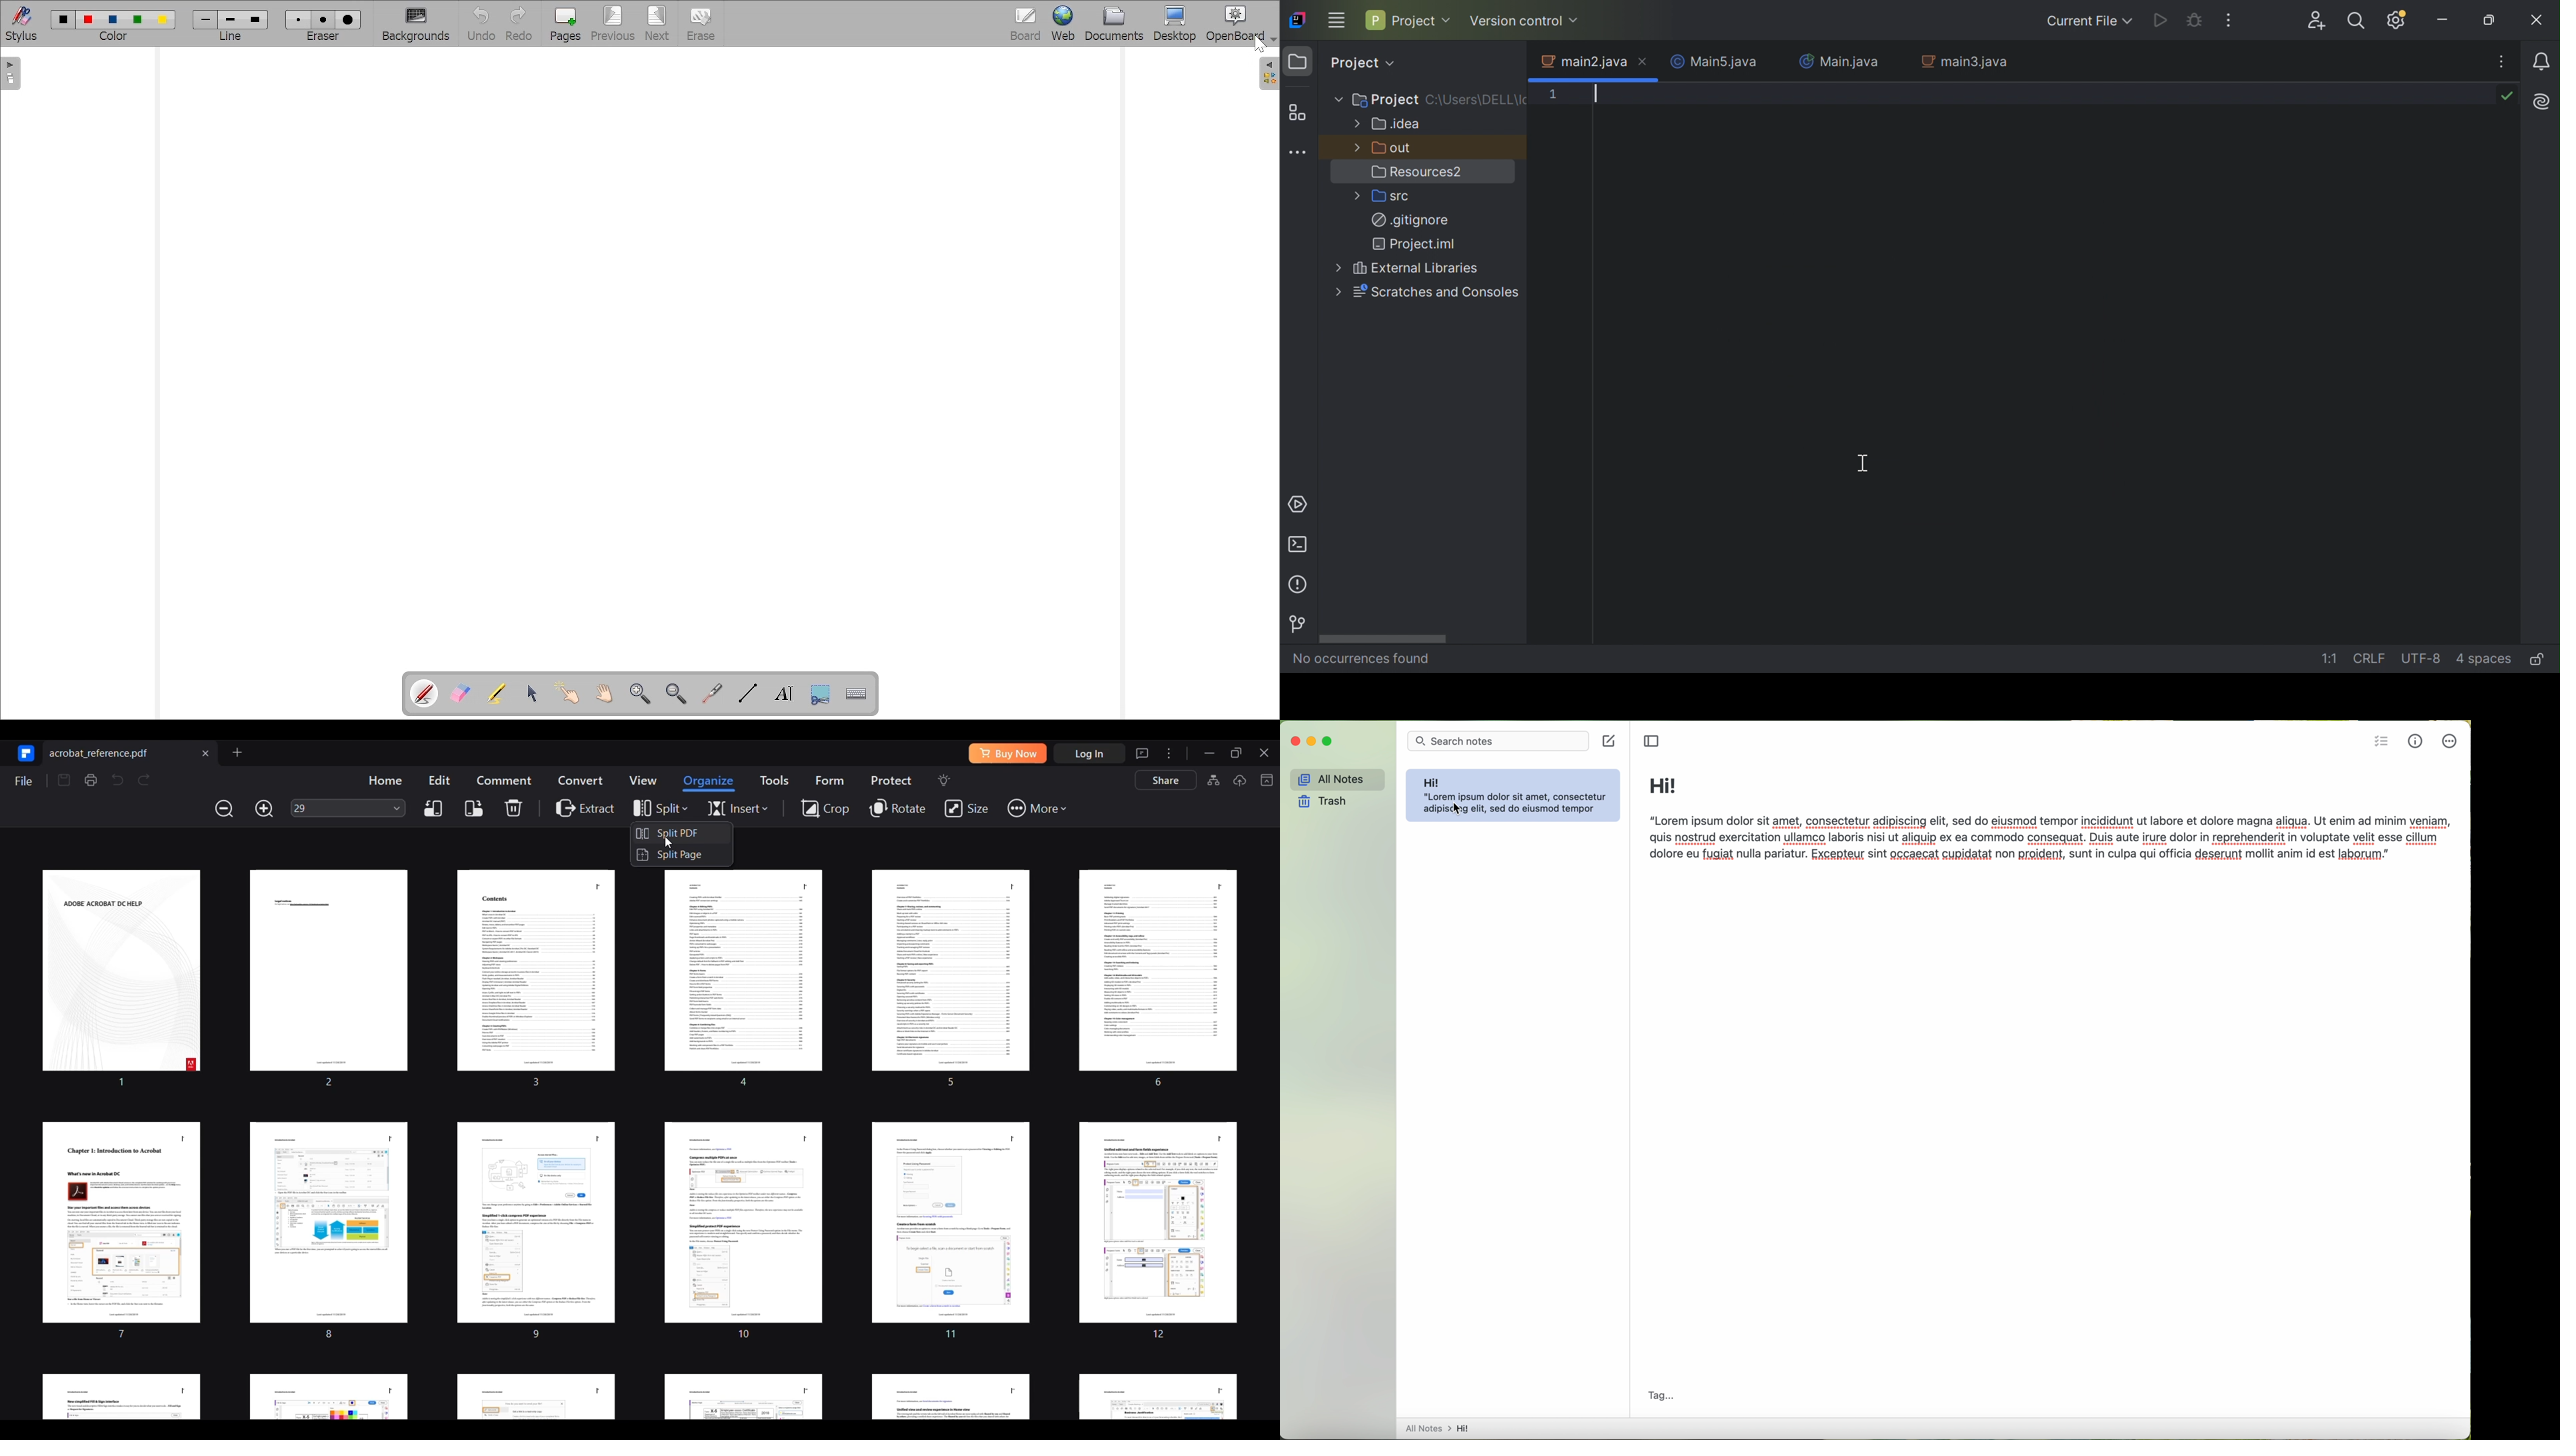  I want to click on Draw lines, so click(747, 691).